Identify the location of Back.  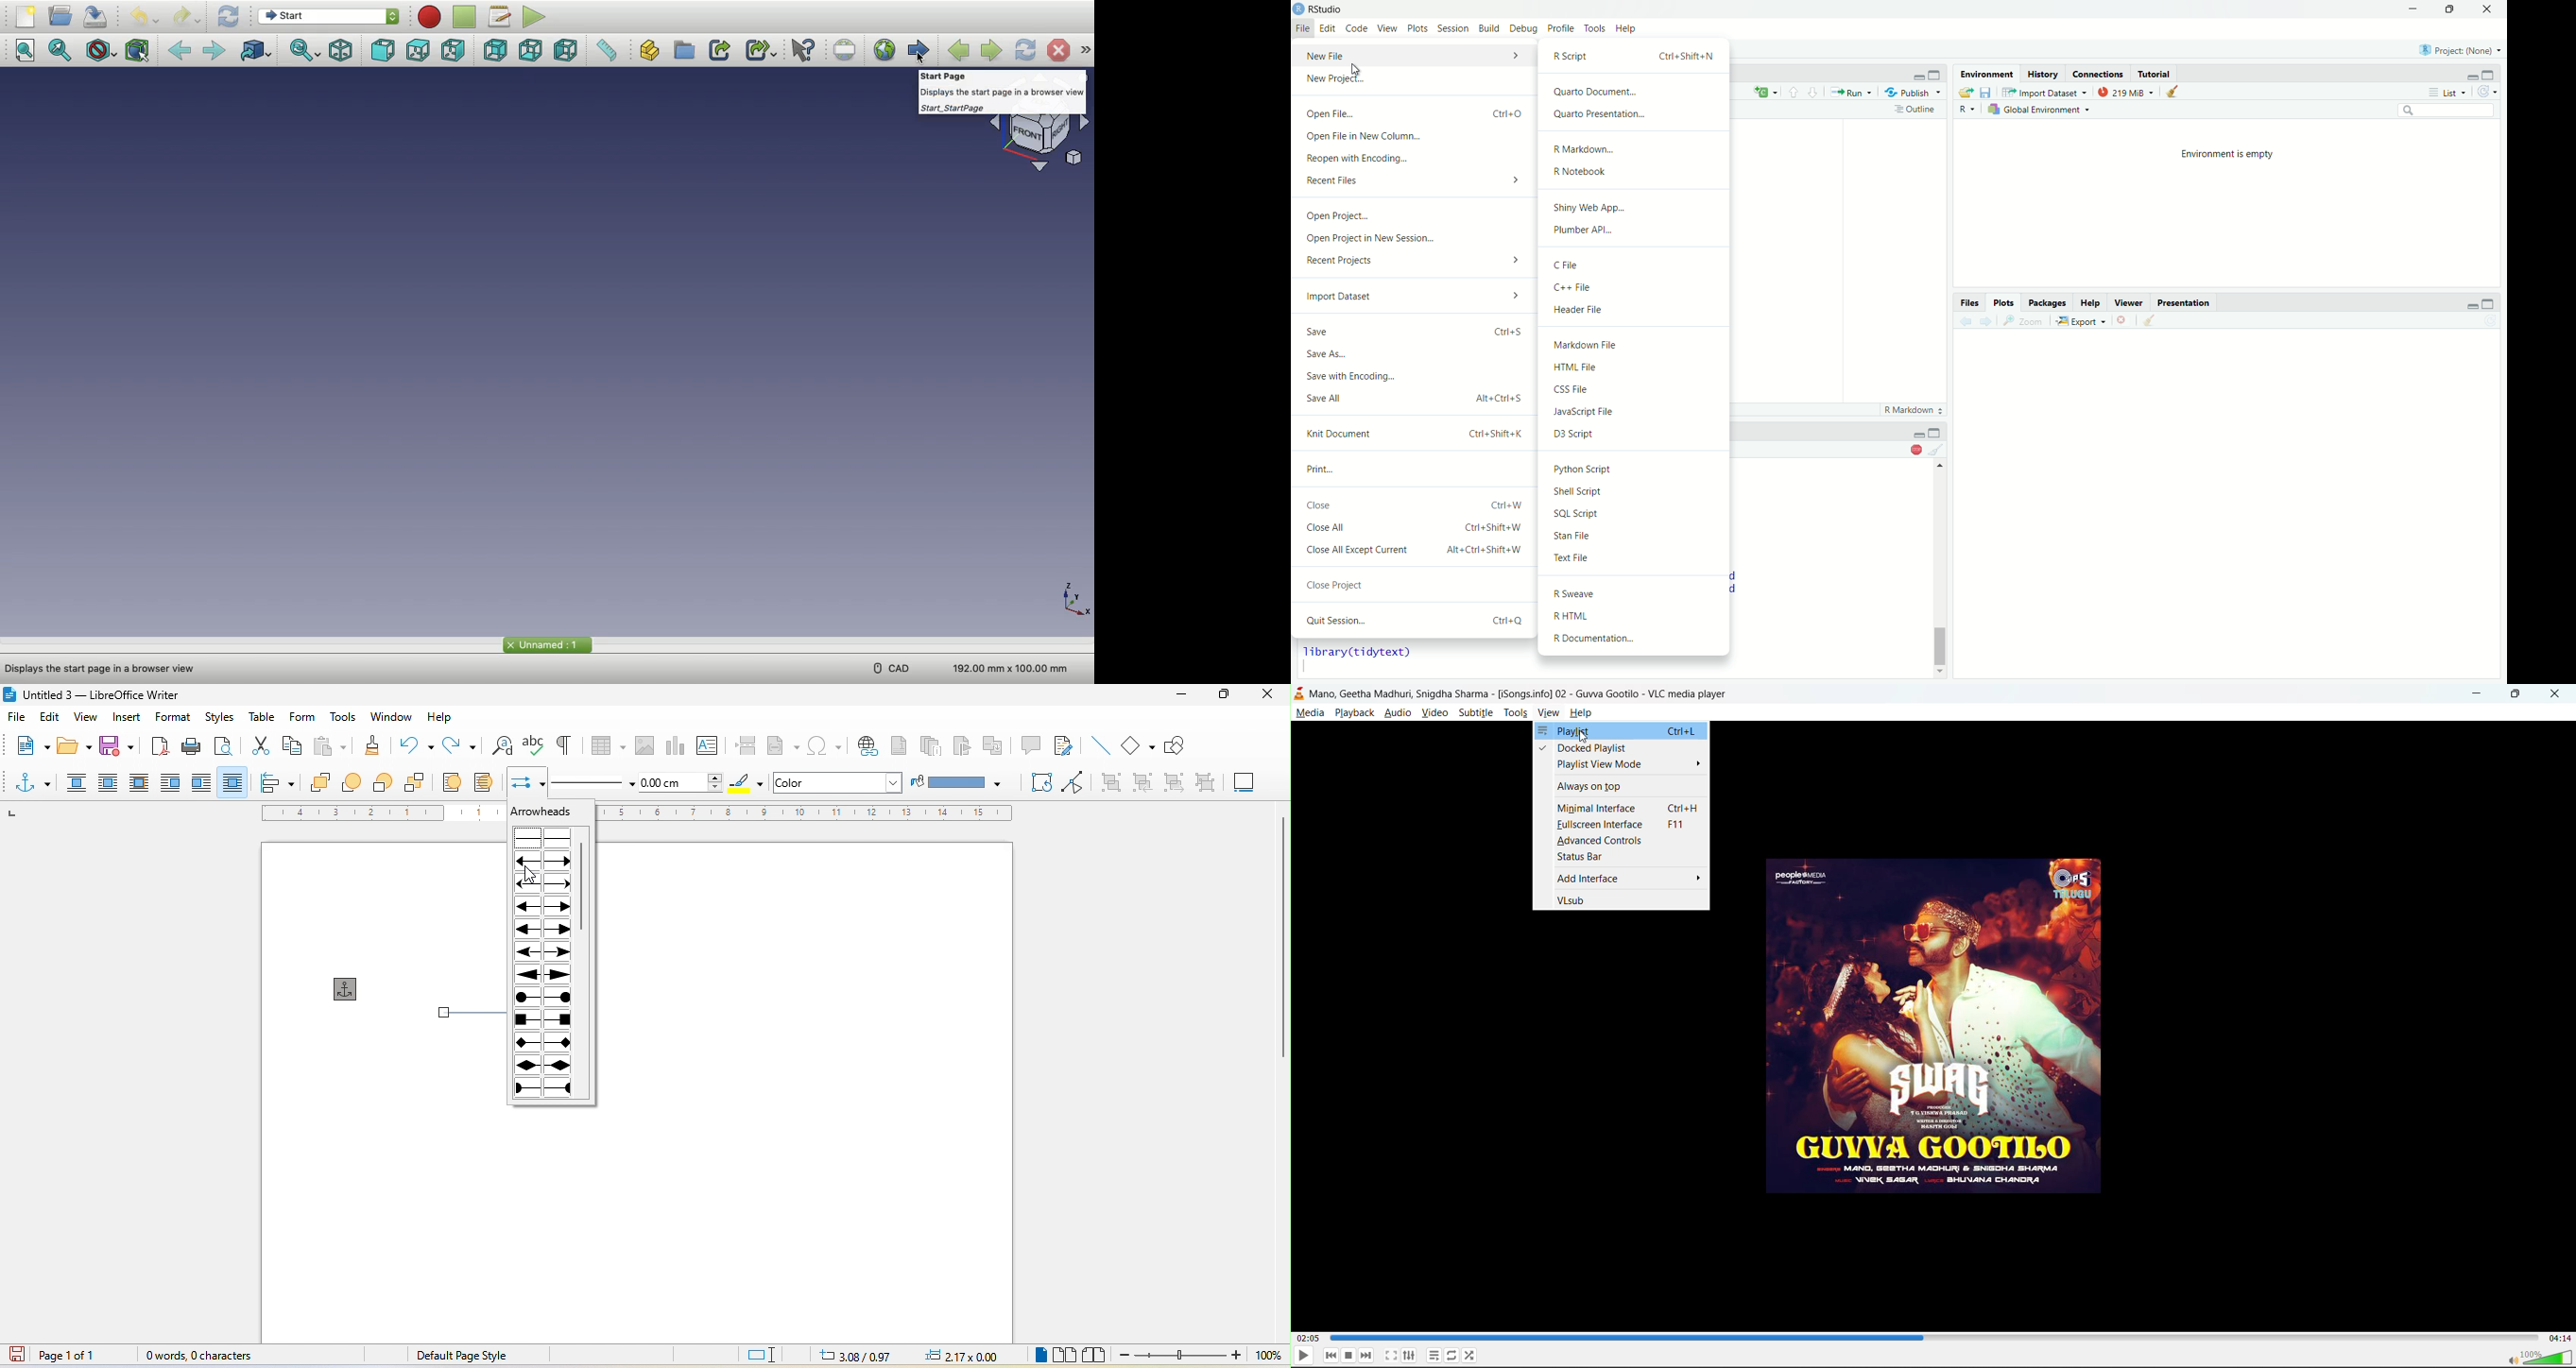
(182, 50).